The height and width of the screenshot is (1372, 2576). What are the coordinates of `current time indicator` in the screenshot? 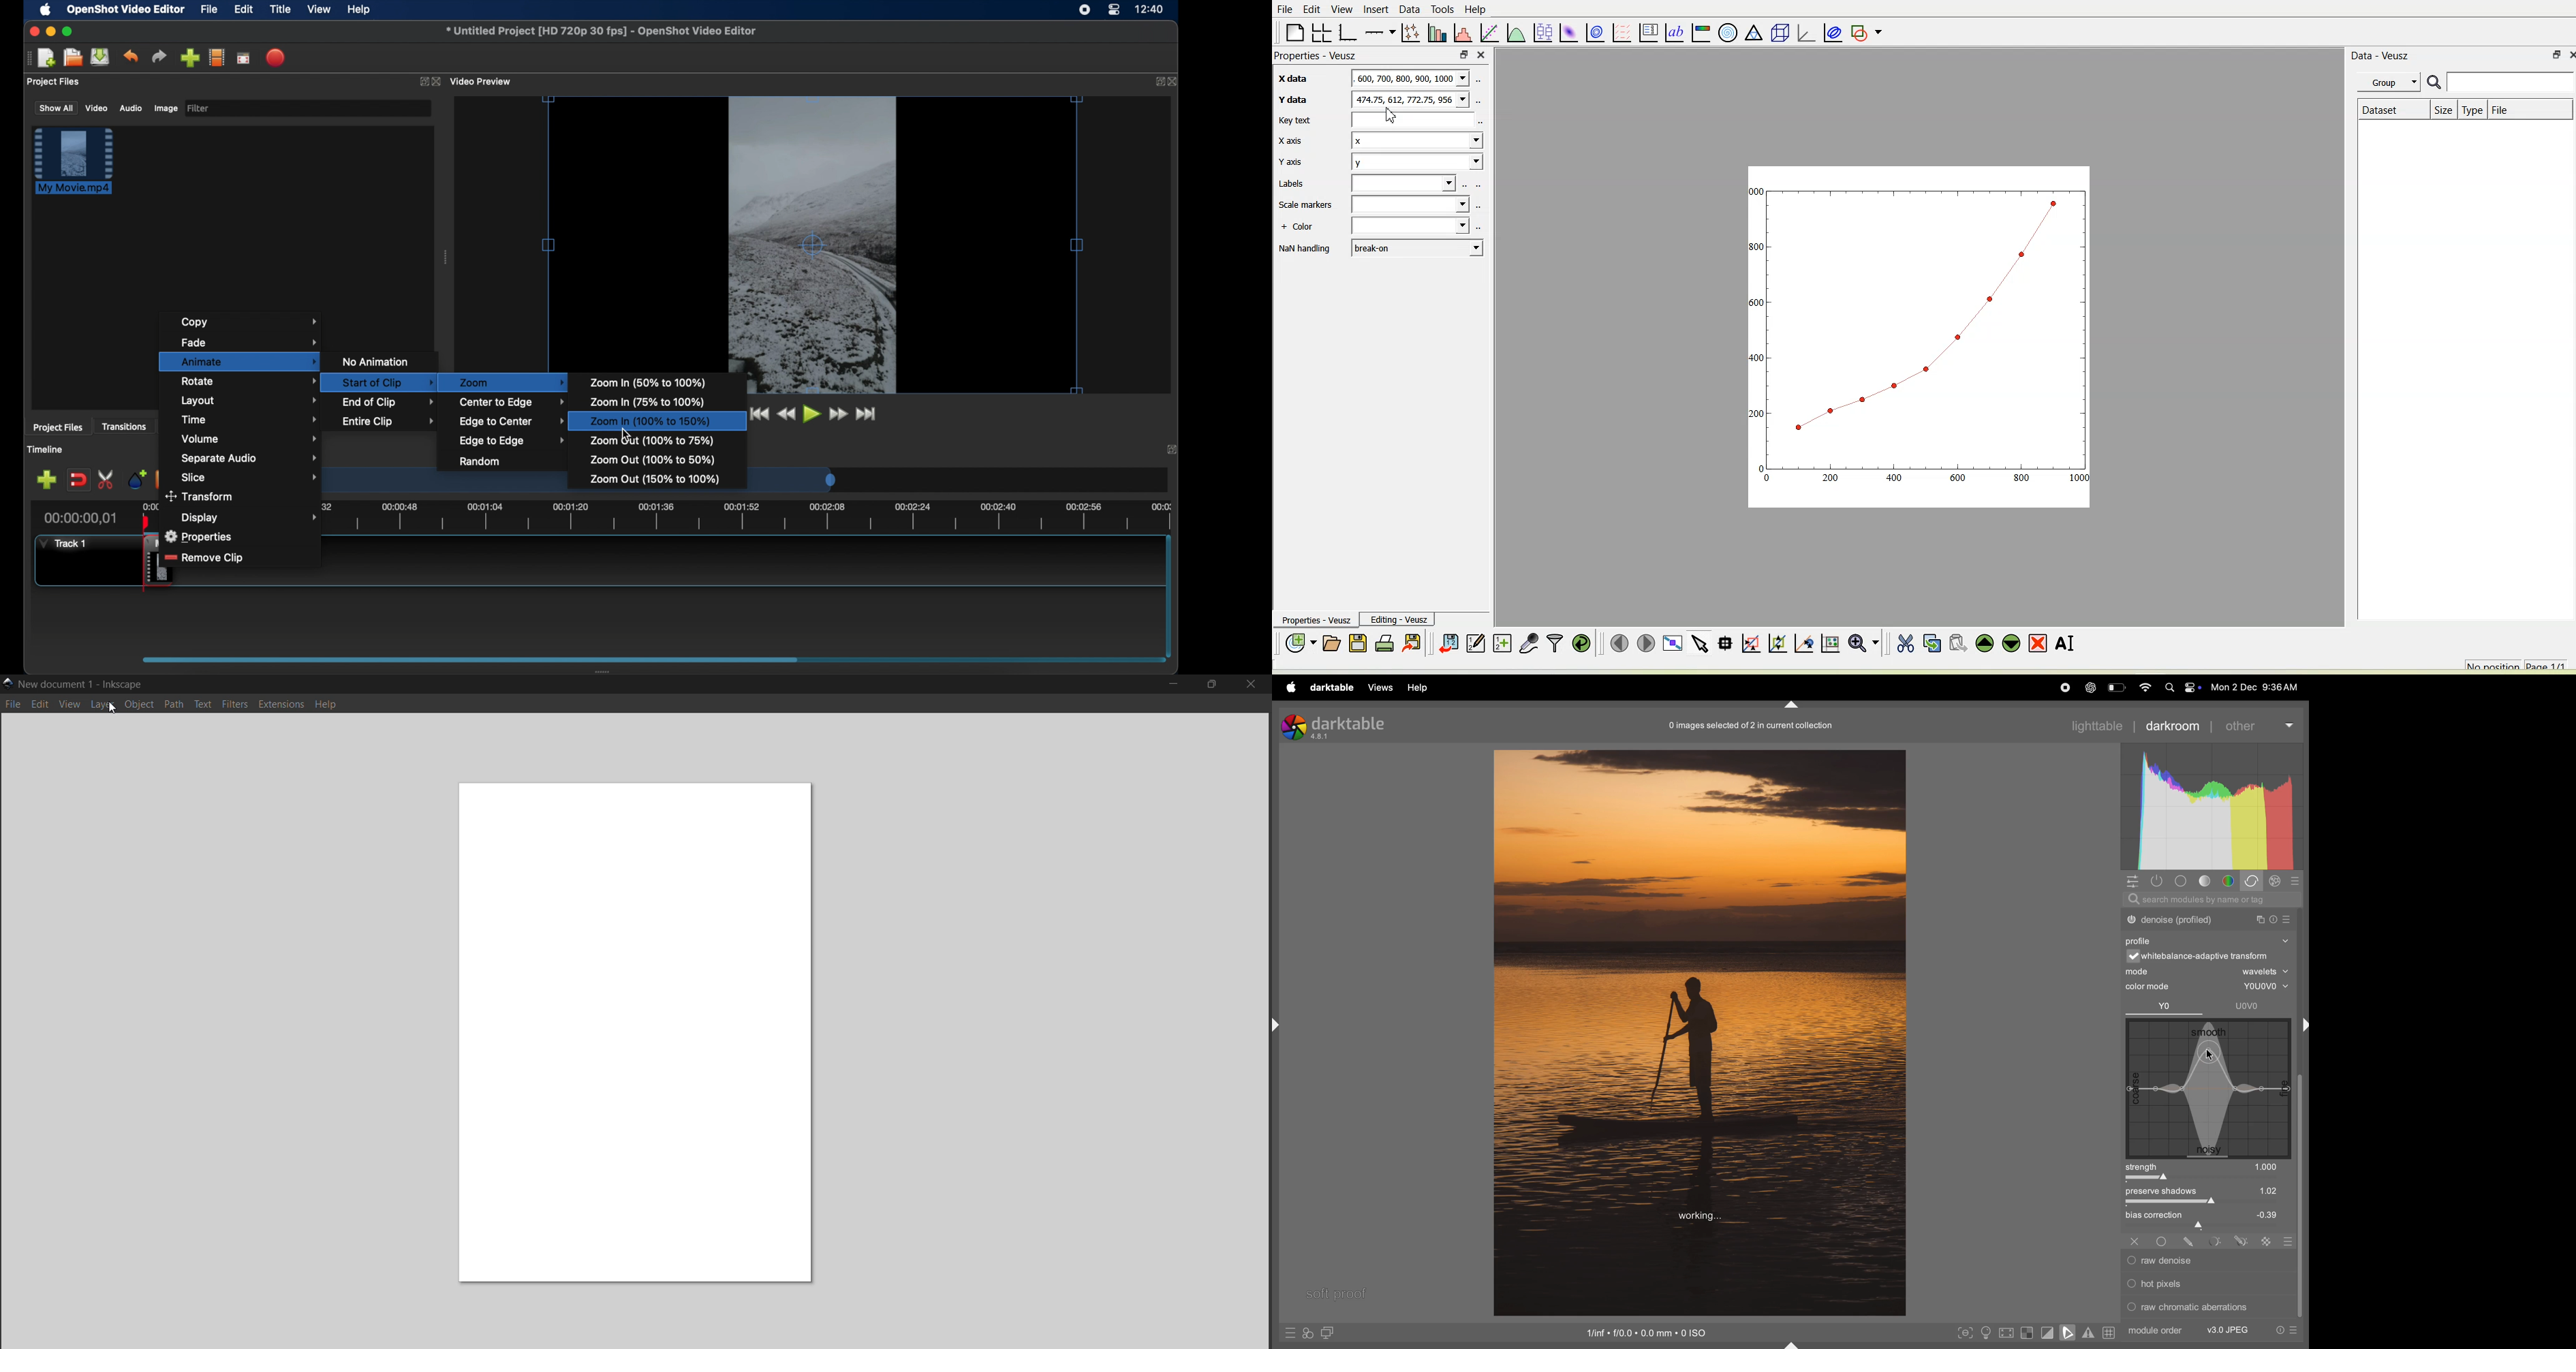 It's located at (81, 518).